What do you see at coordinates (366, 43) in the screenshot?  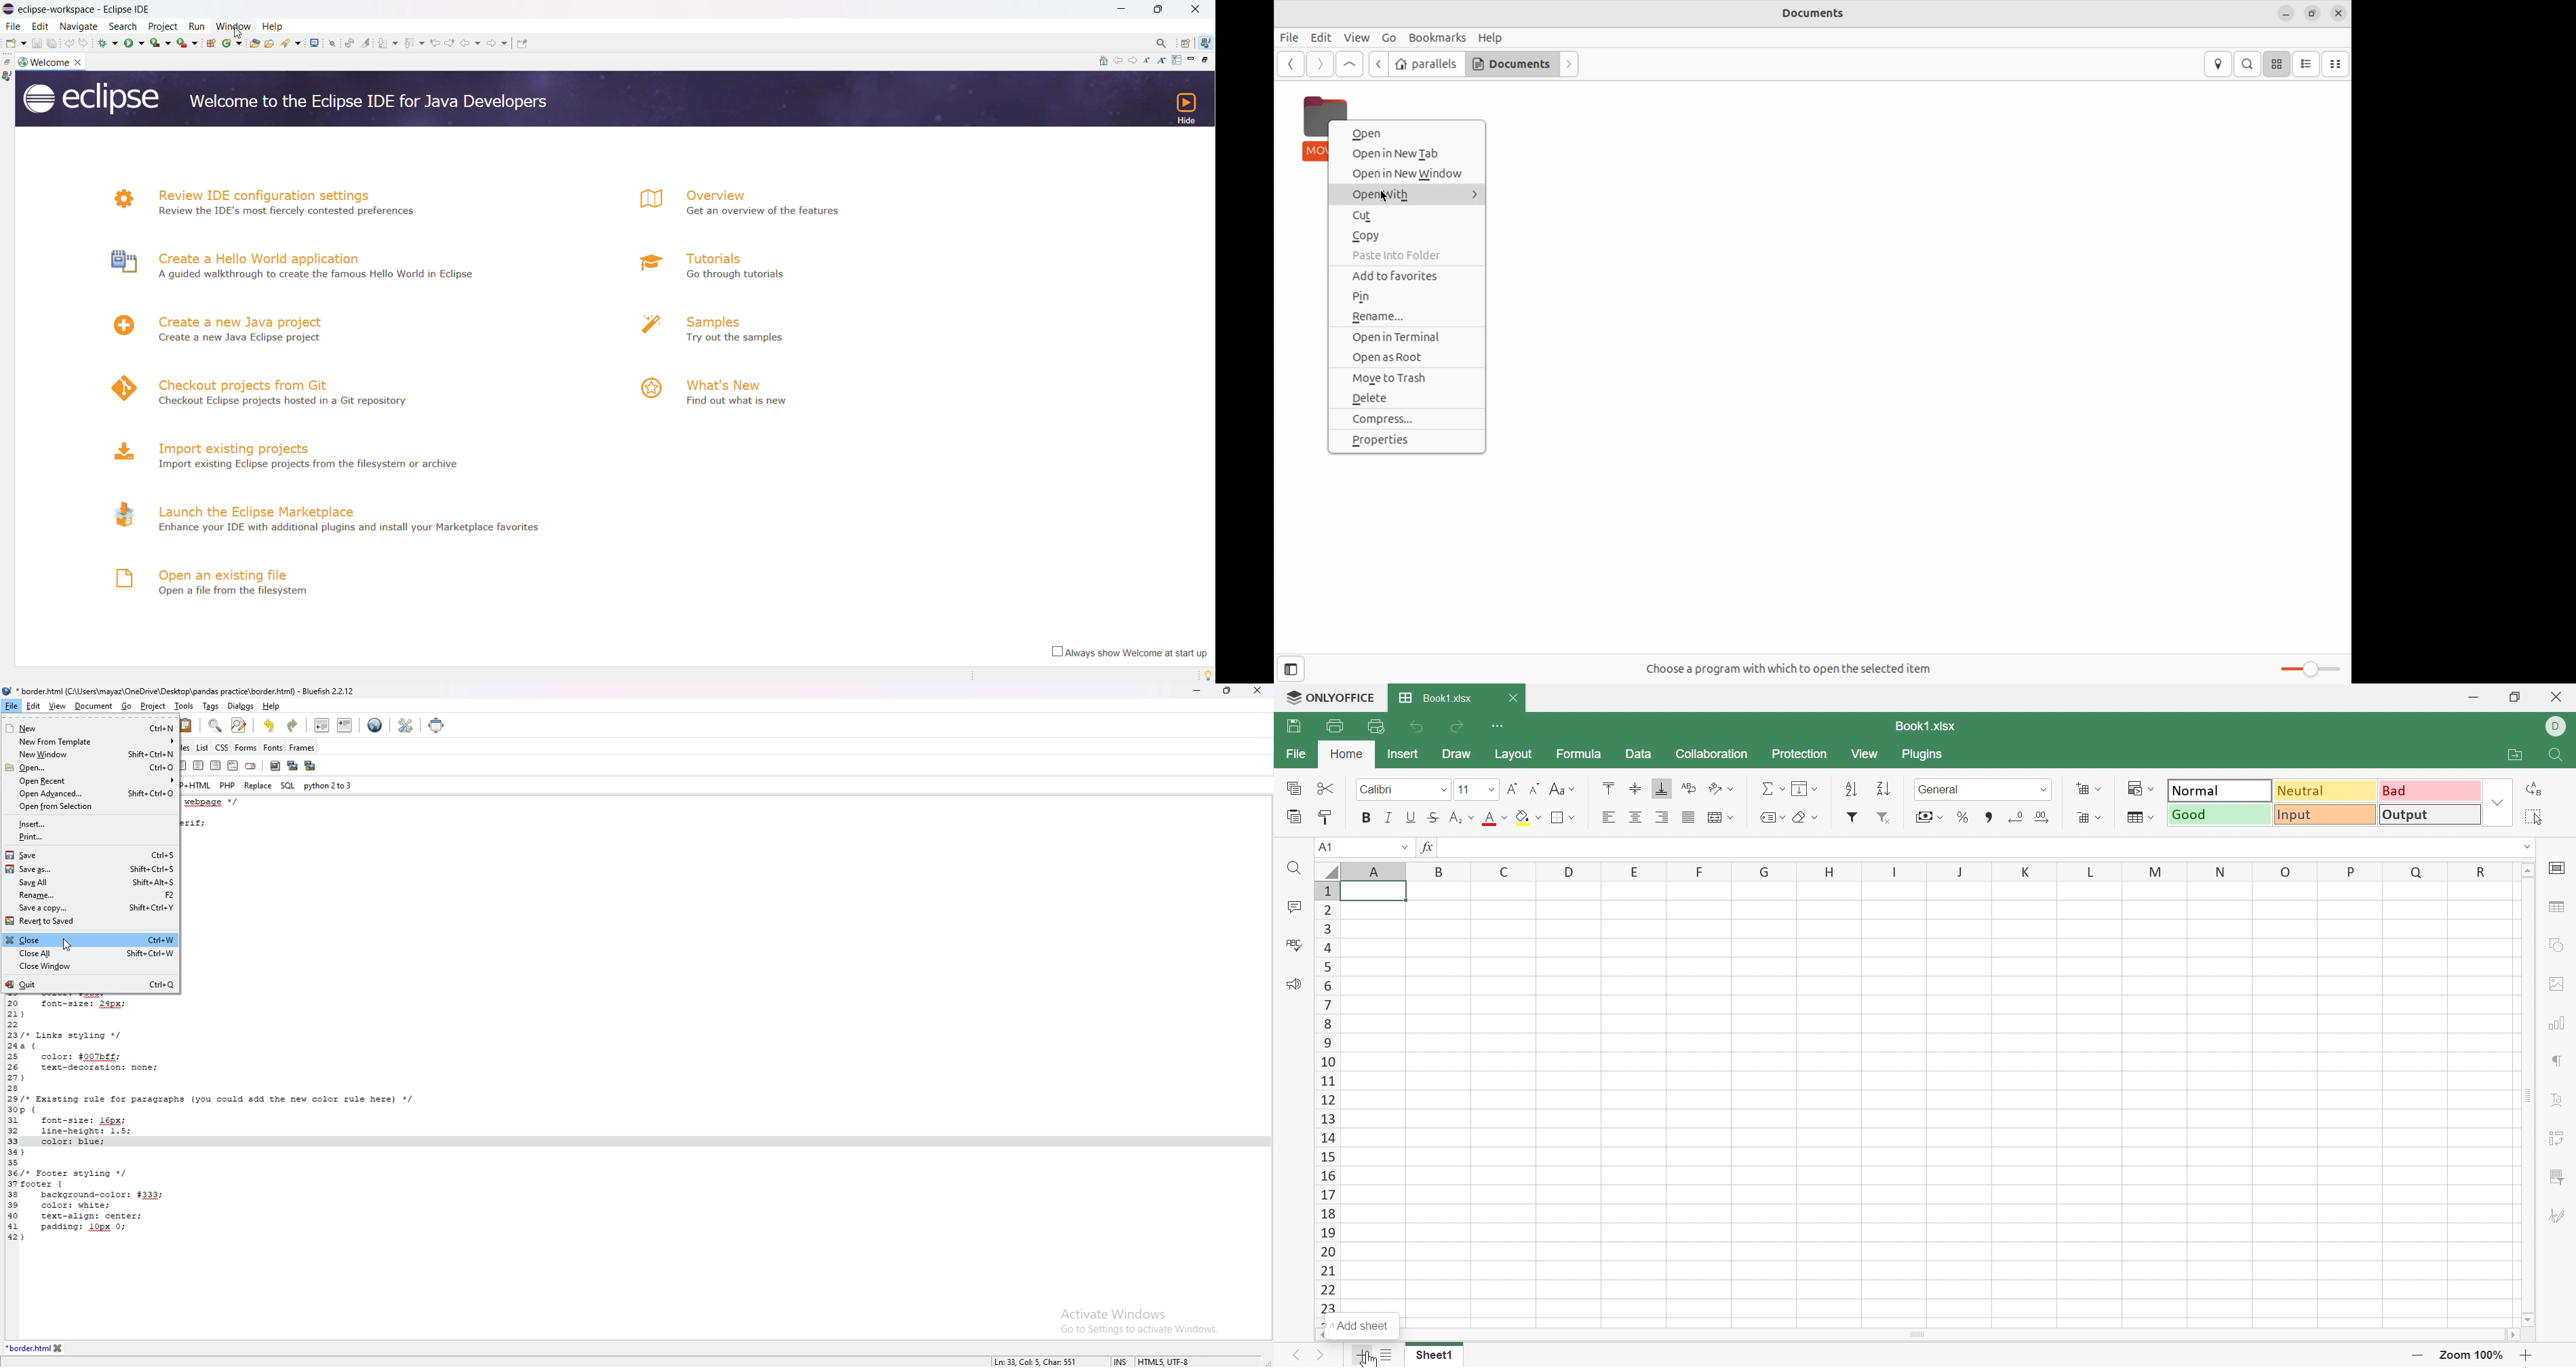 I see `toggle ant mark occurances` at bounding box center [366, 43].